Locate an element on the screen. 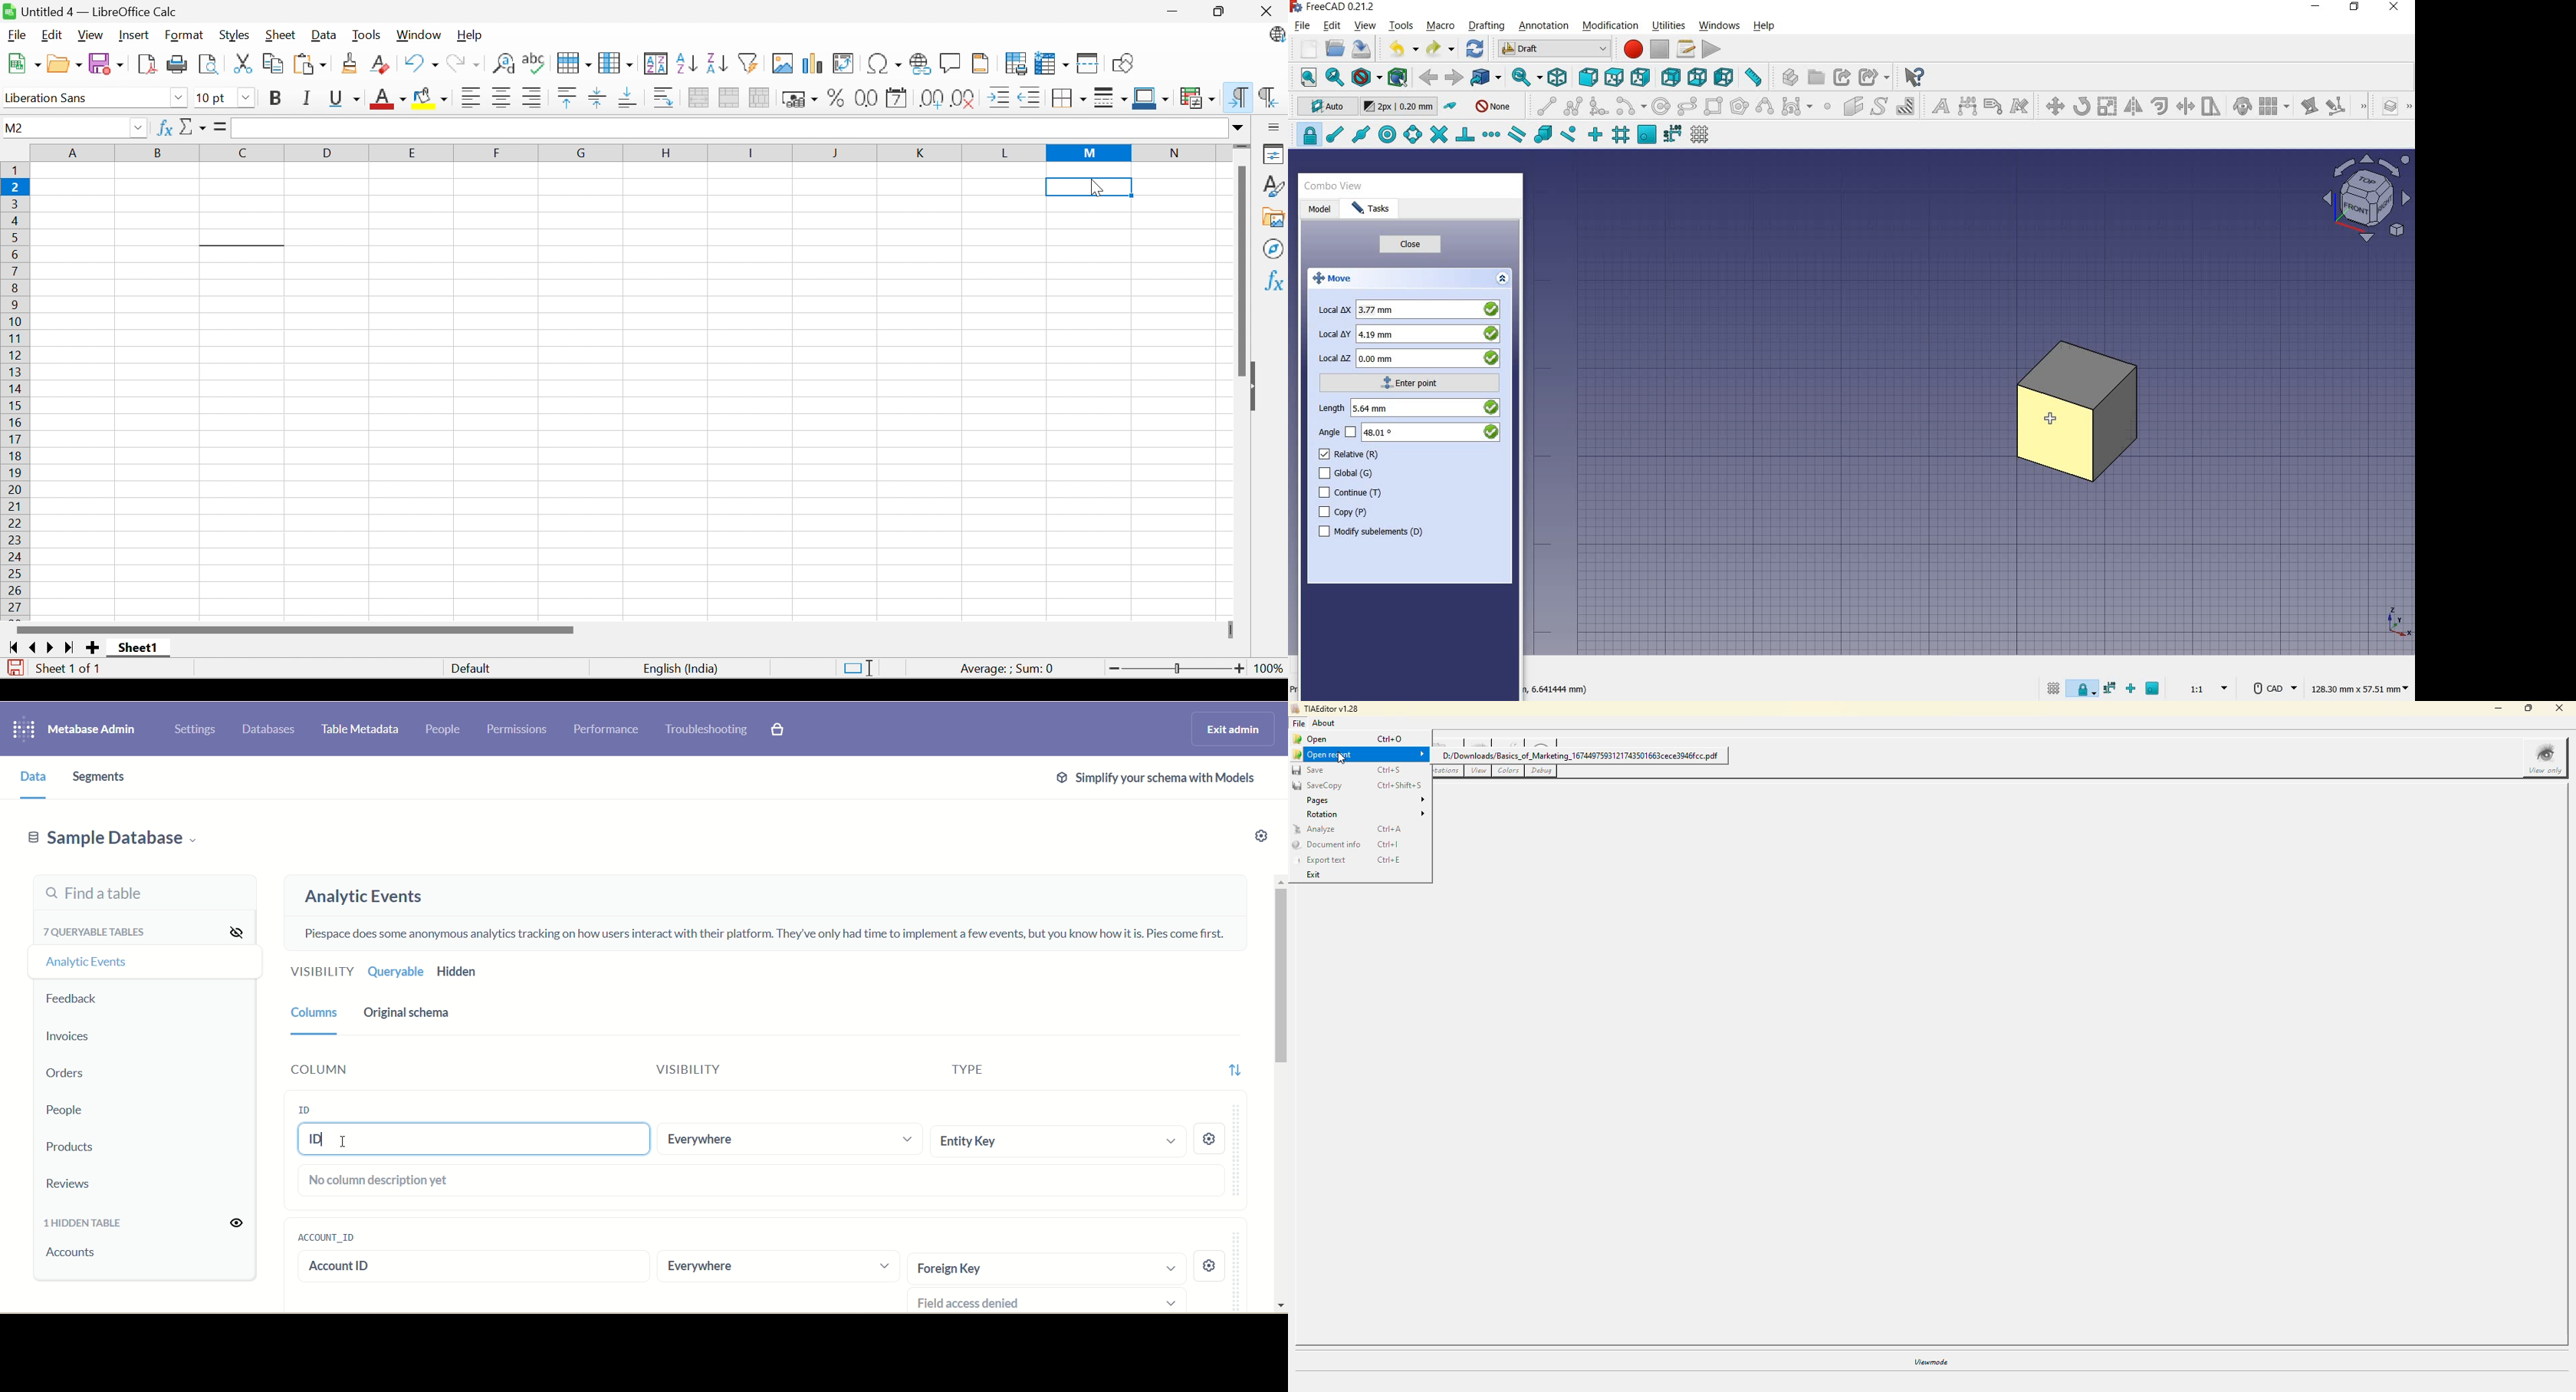  Insert comment is located at coordinates (951, 64).